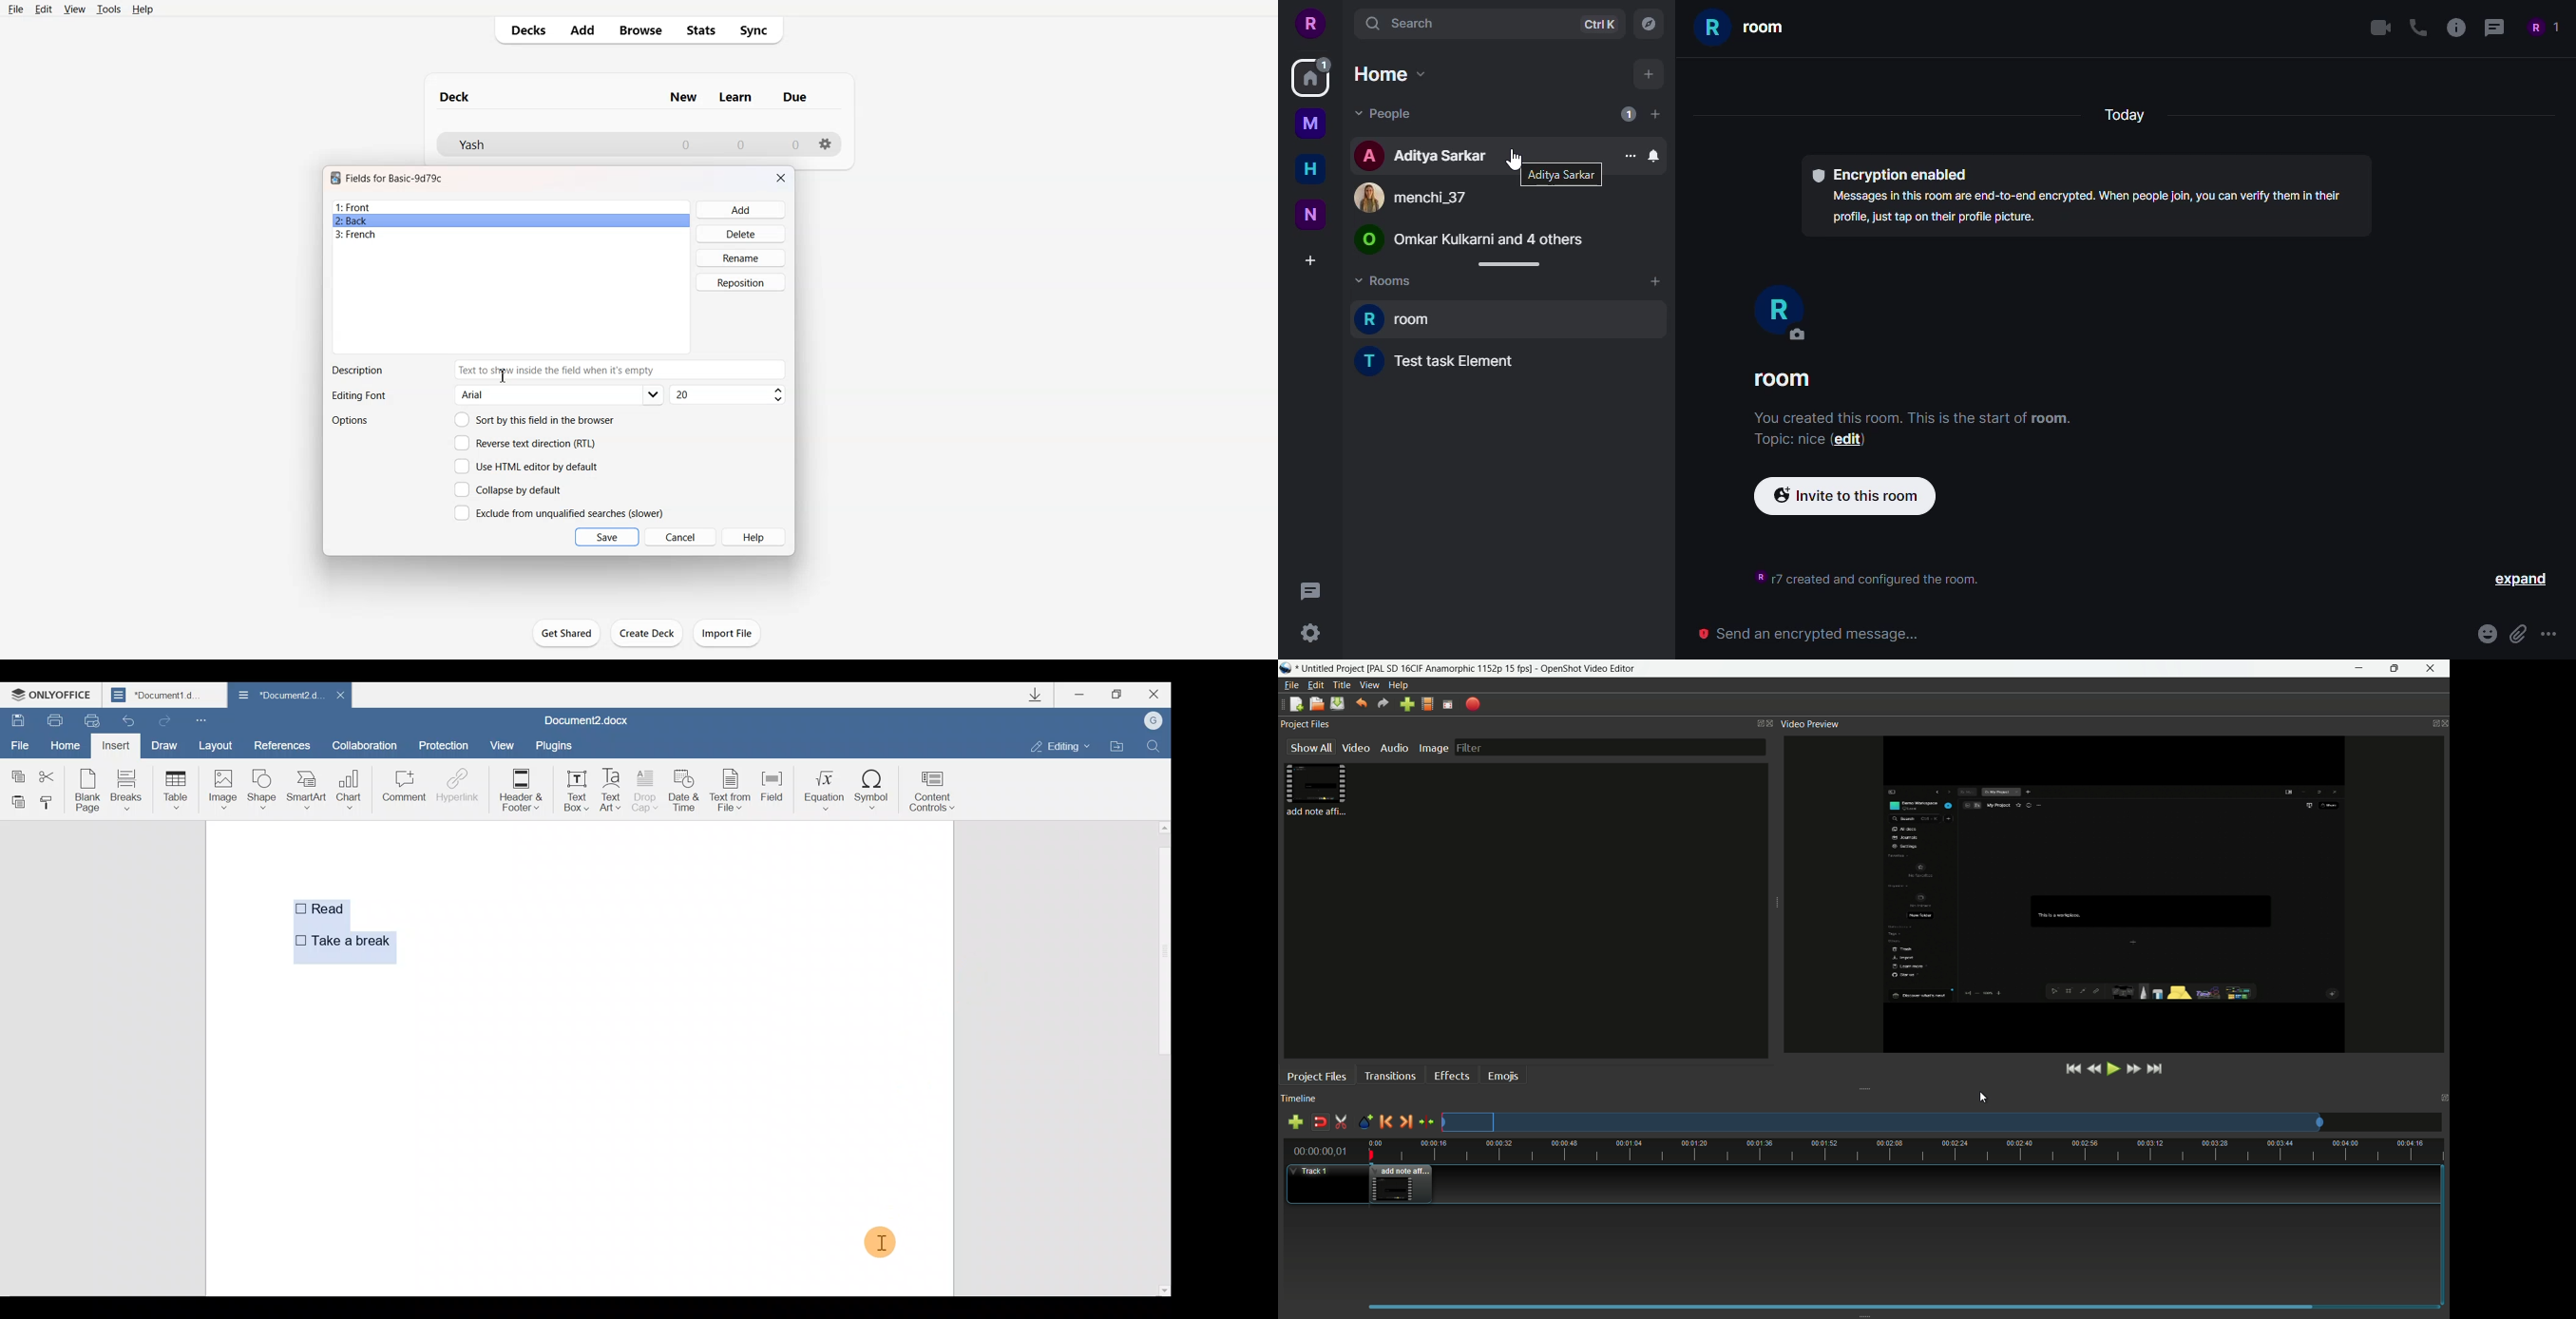  Describe the element at coordinates (1560, 175) in the screenshot. I see `aditya sarkar` at that location.